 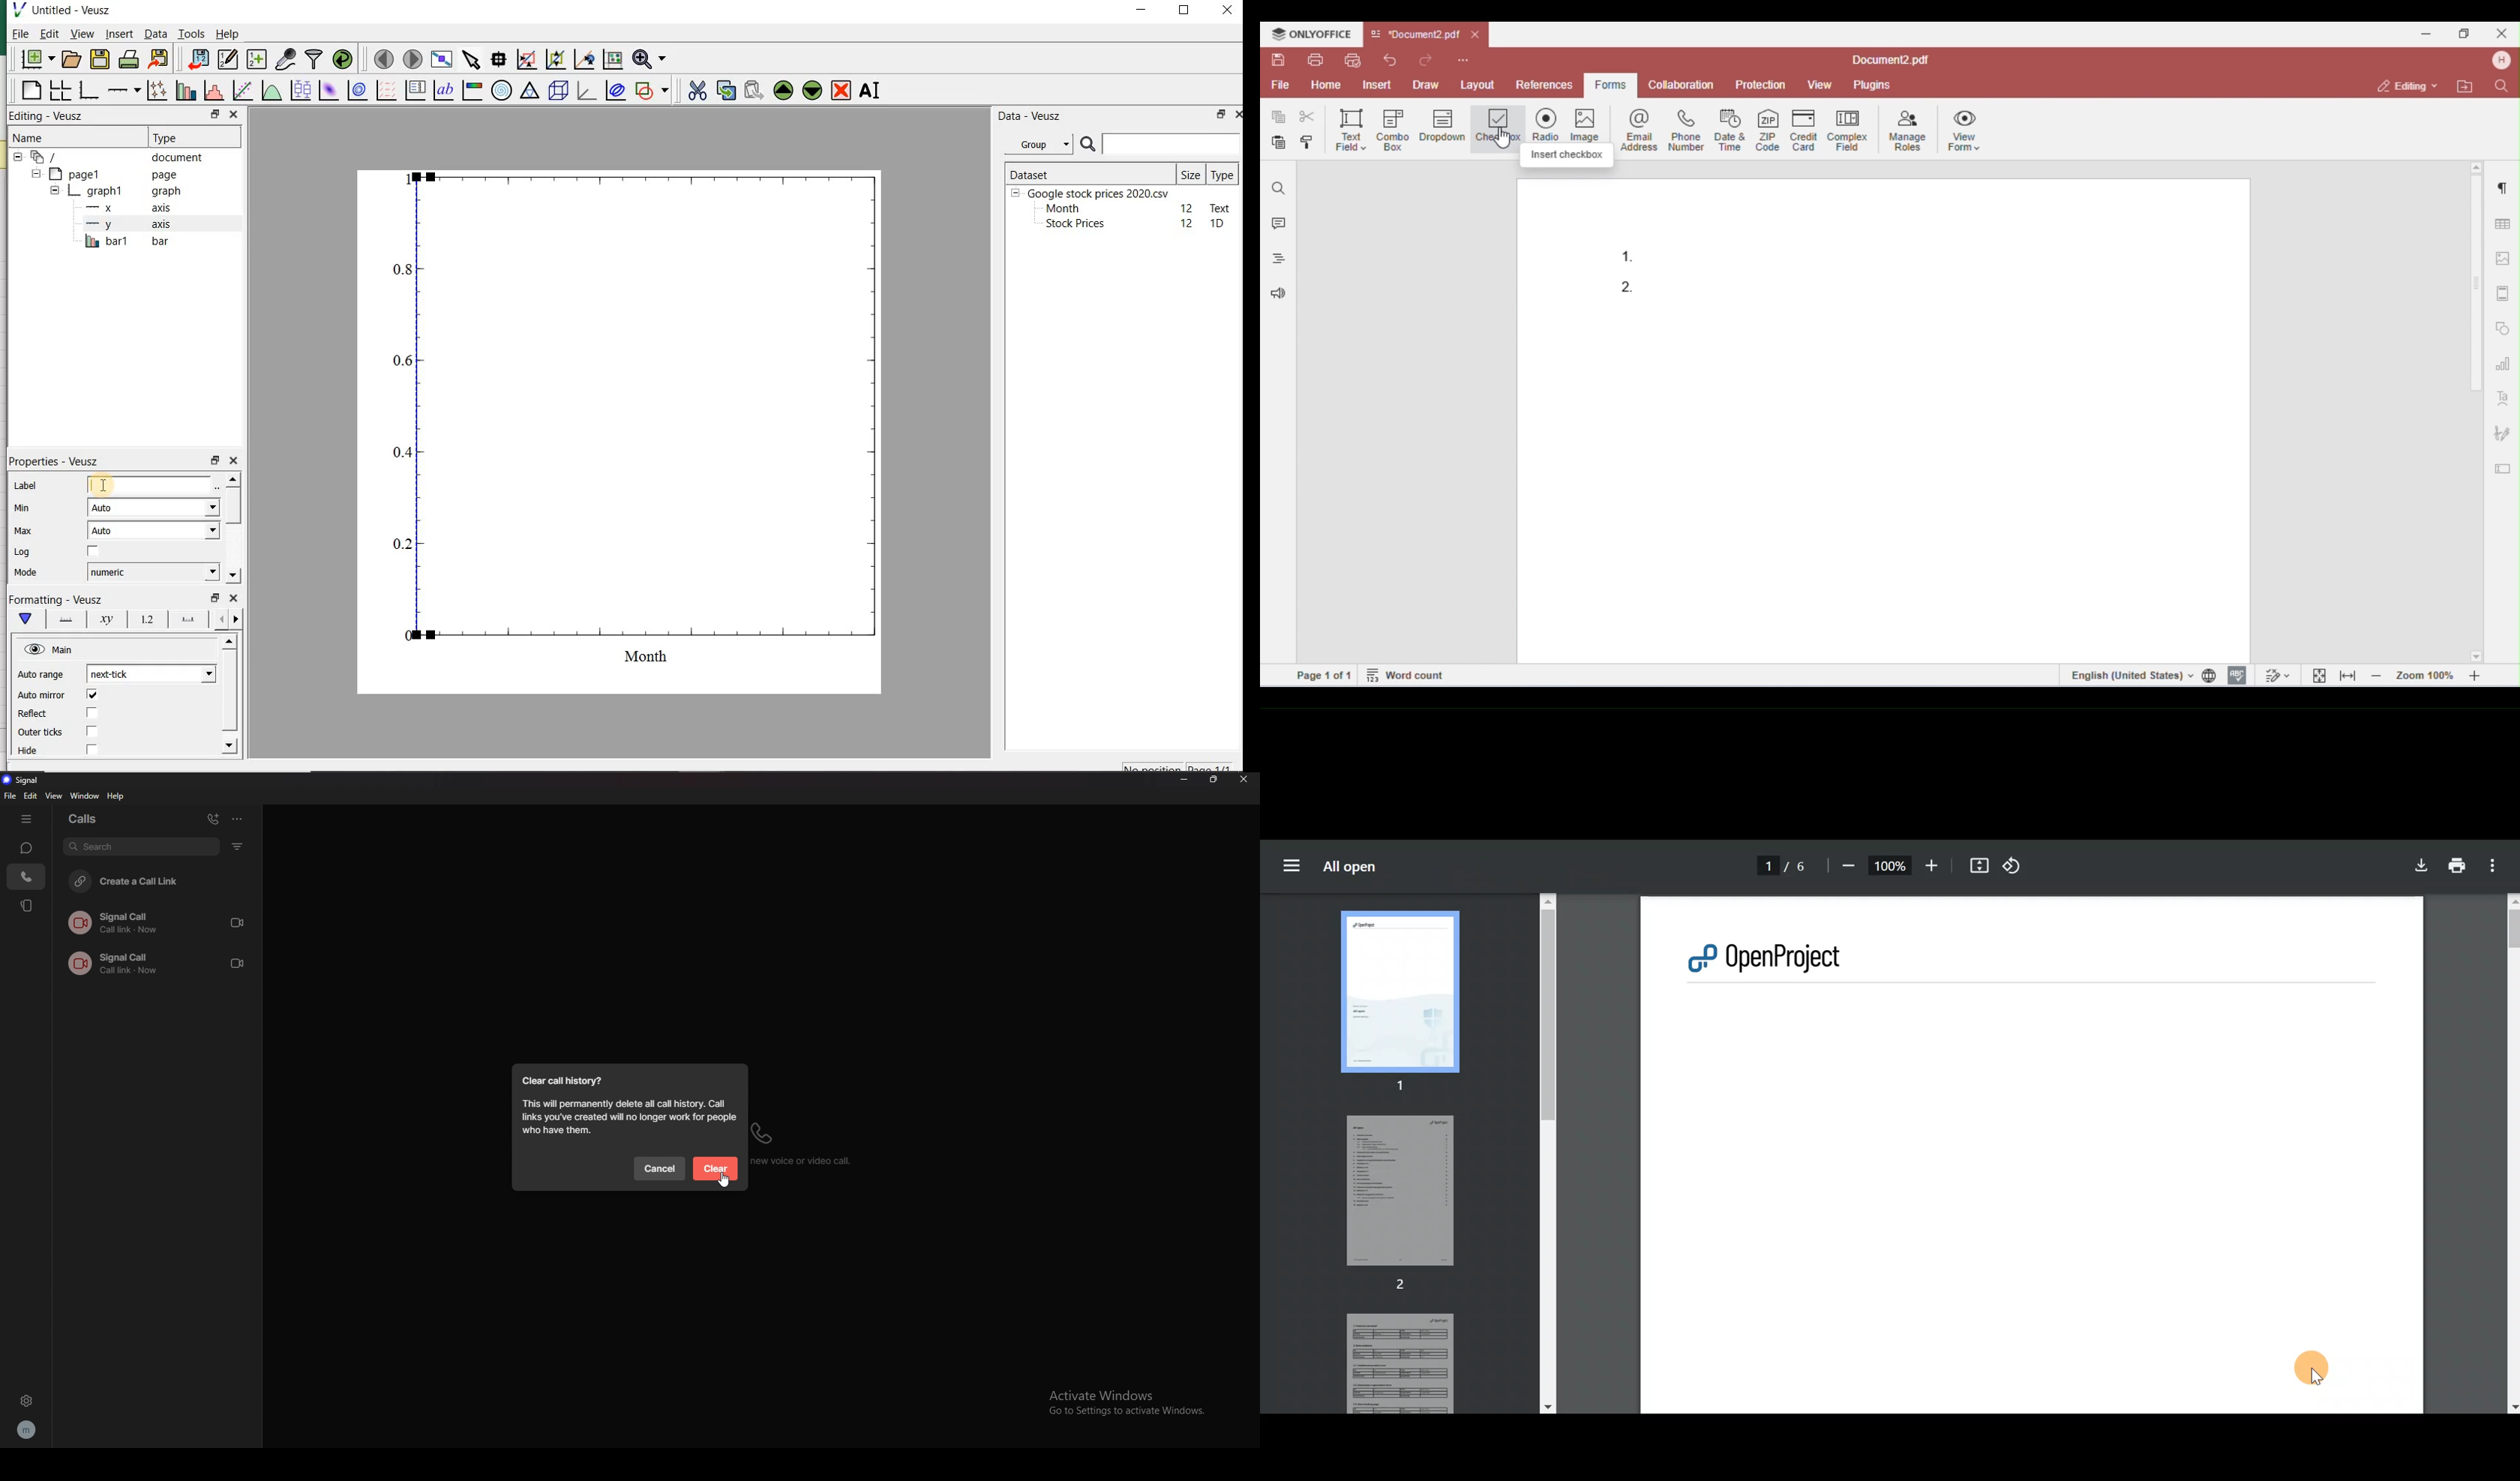 I want to click on page1, so click(x=107, y=175).